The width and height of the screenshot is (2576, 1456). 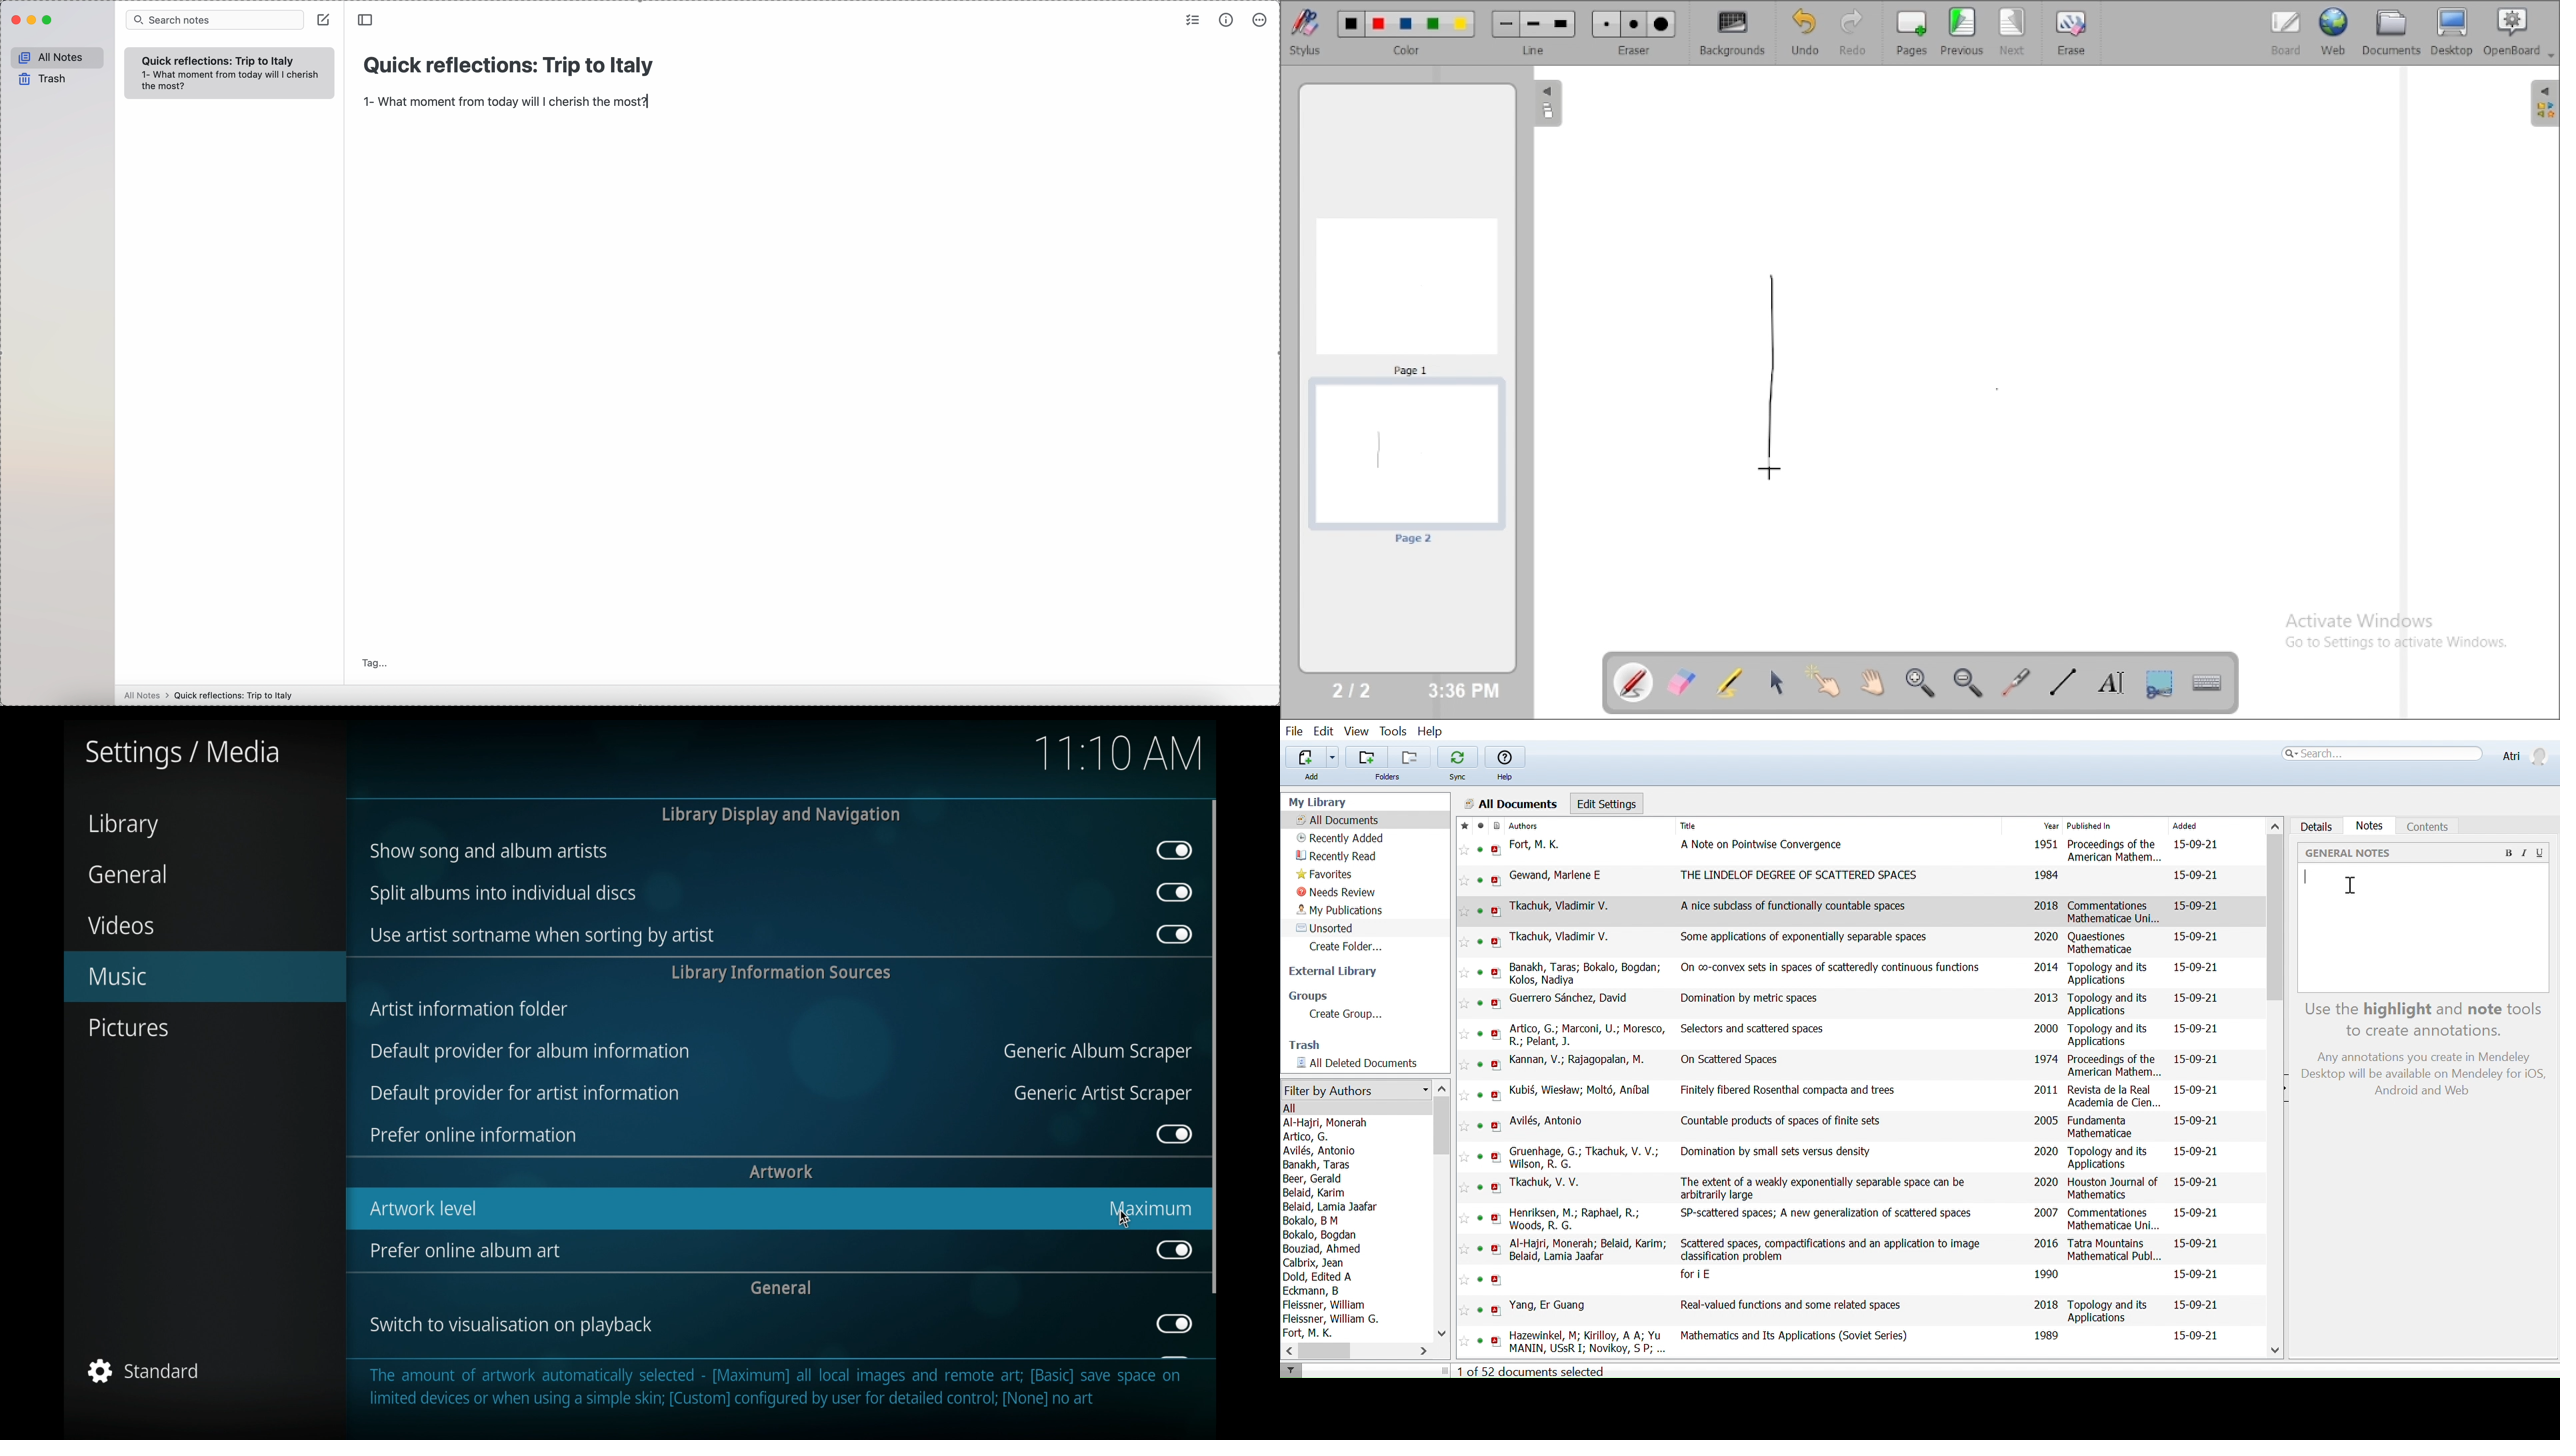 I want to click on open PDF, so click(x=1497, y=1065).